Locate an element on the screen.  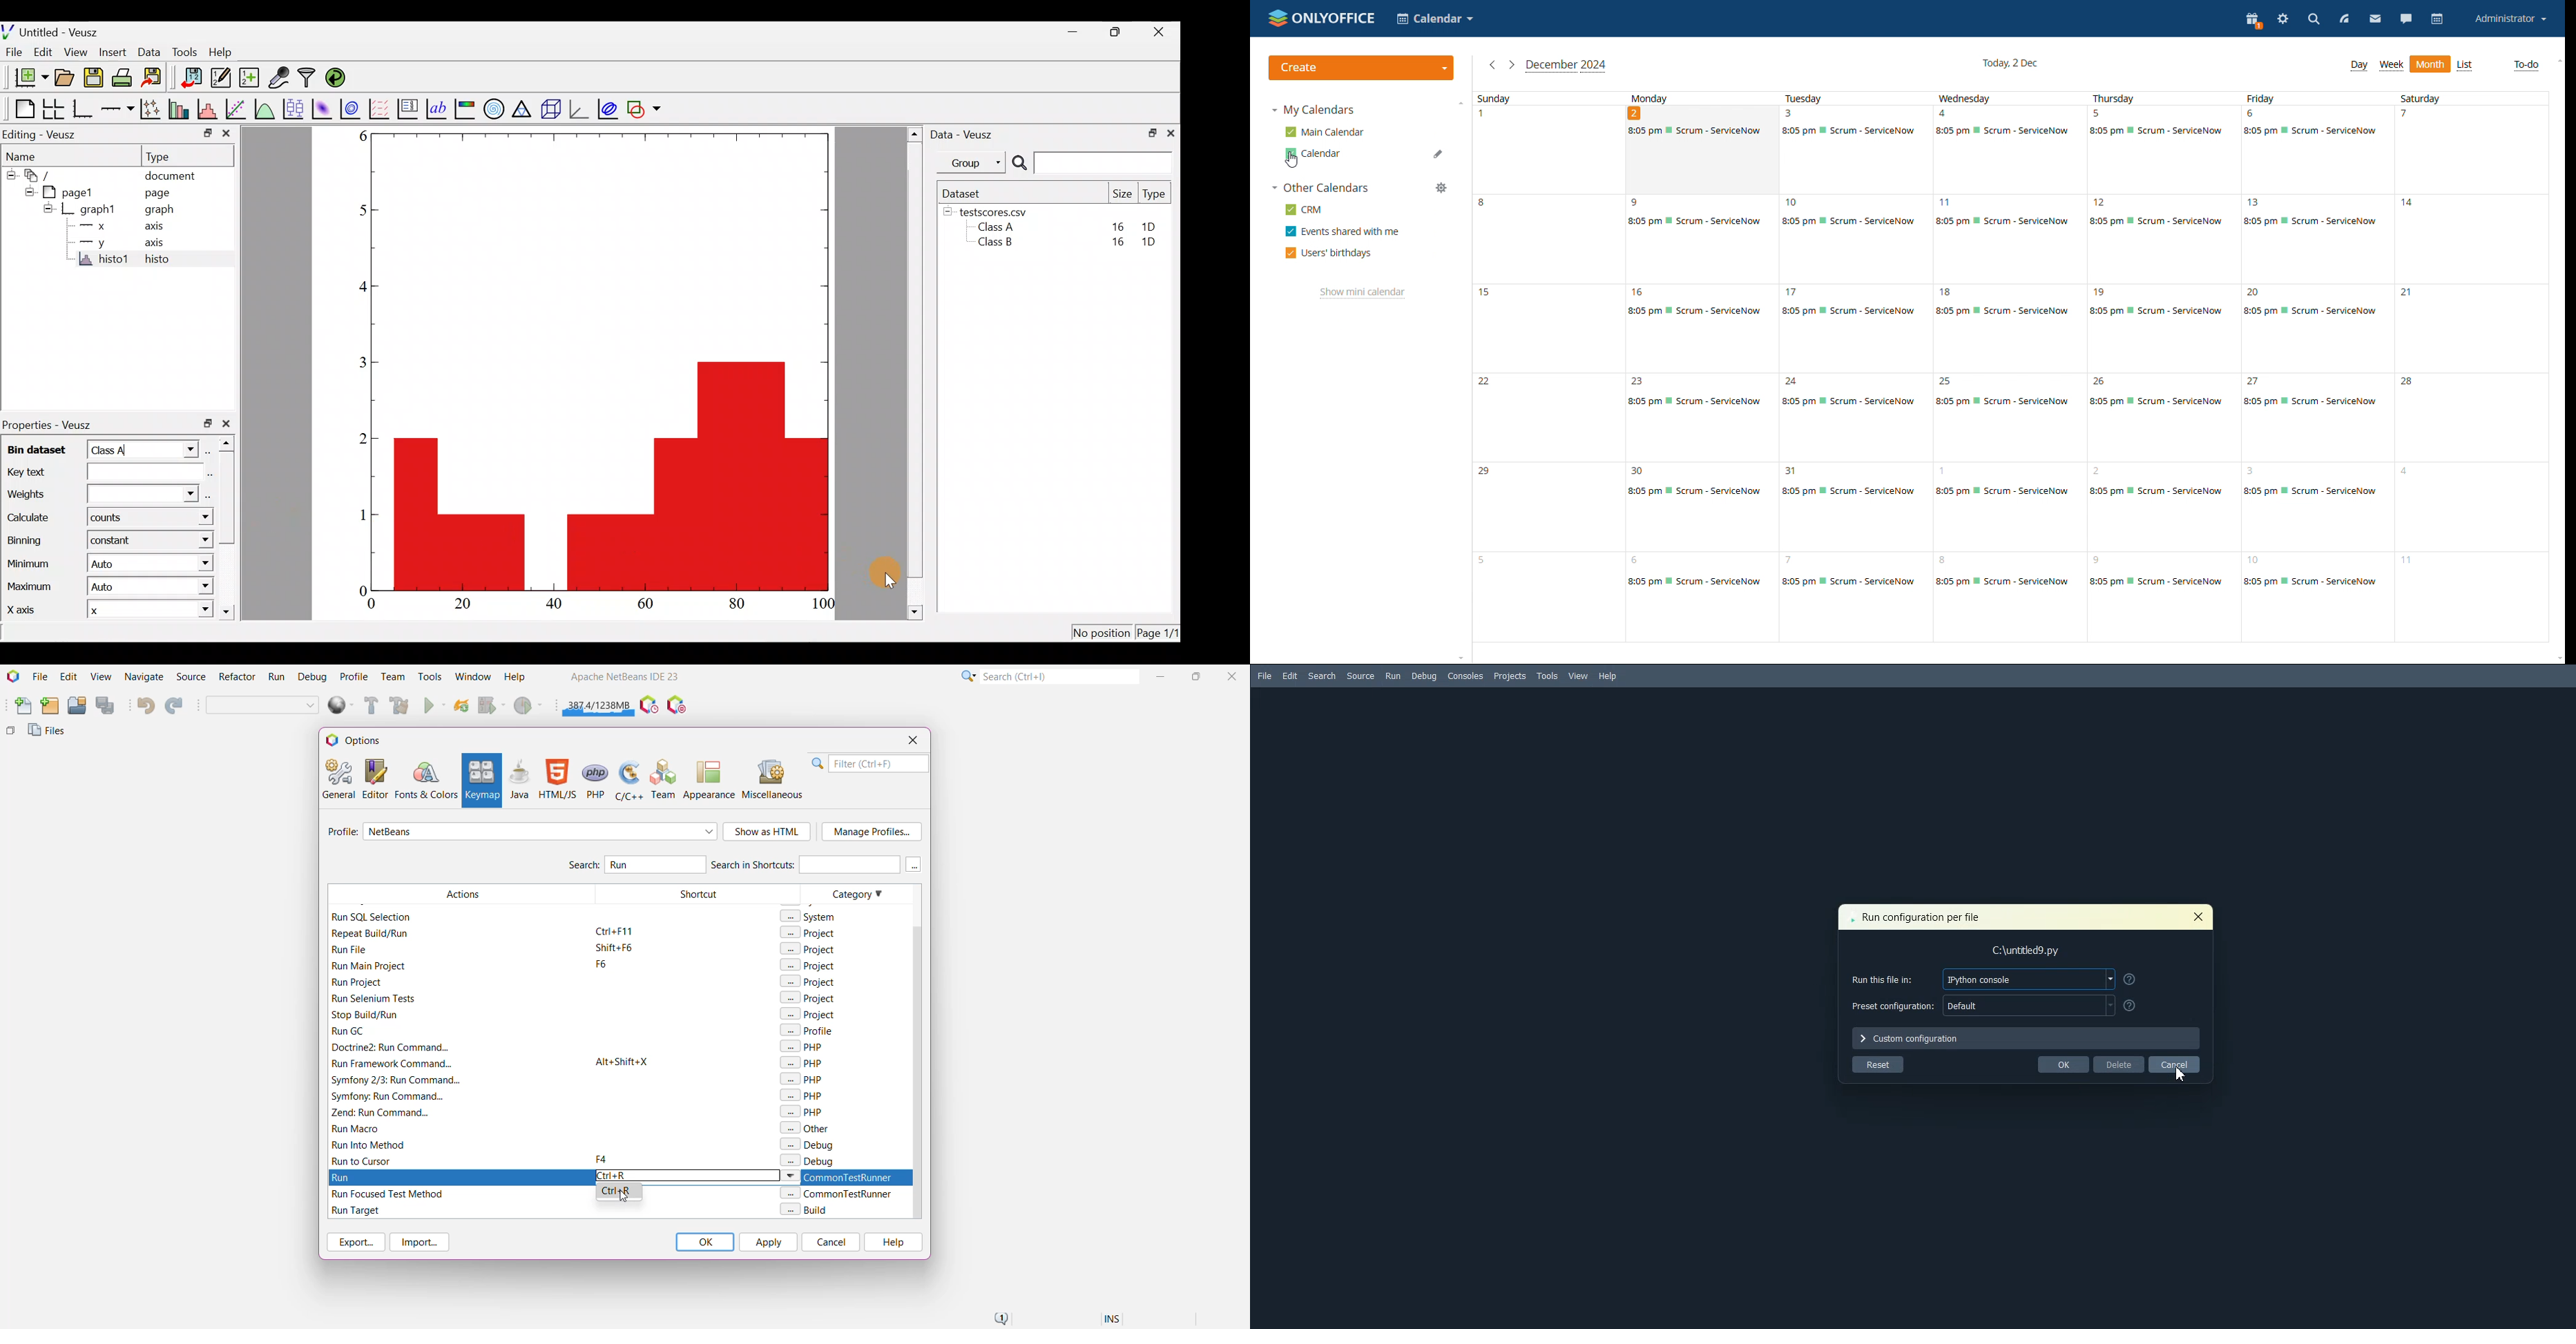
calendar is located at coordinates (2437, 19).